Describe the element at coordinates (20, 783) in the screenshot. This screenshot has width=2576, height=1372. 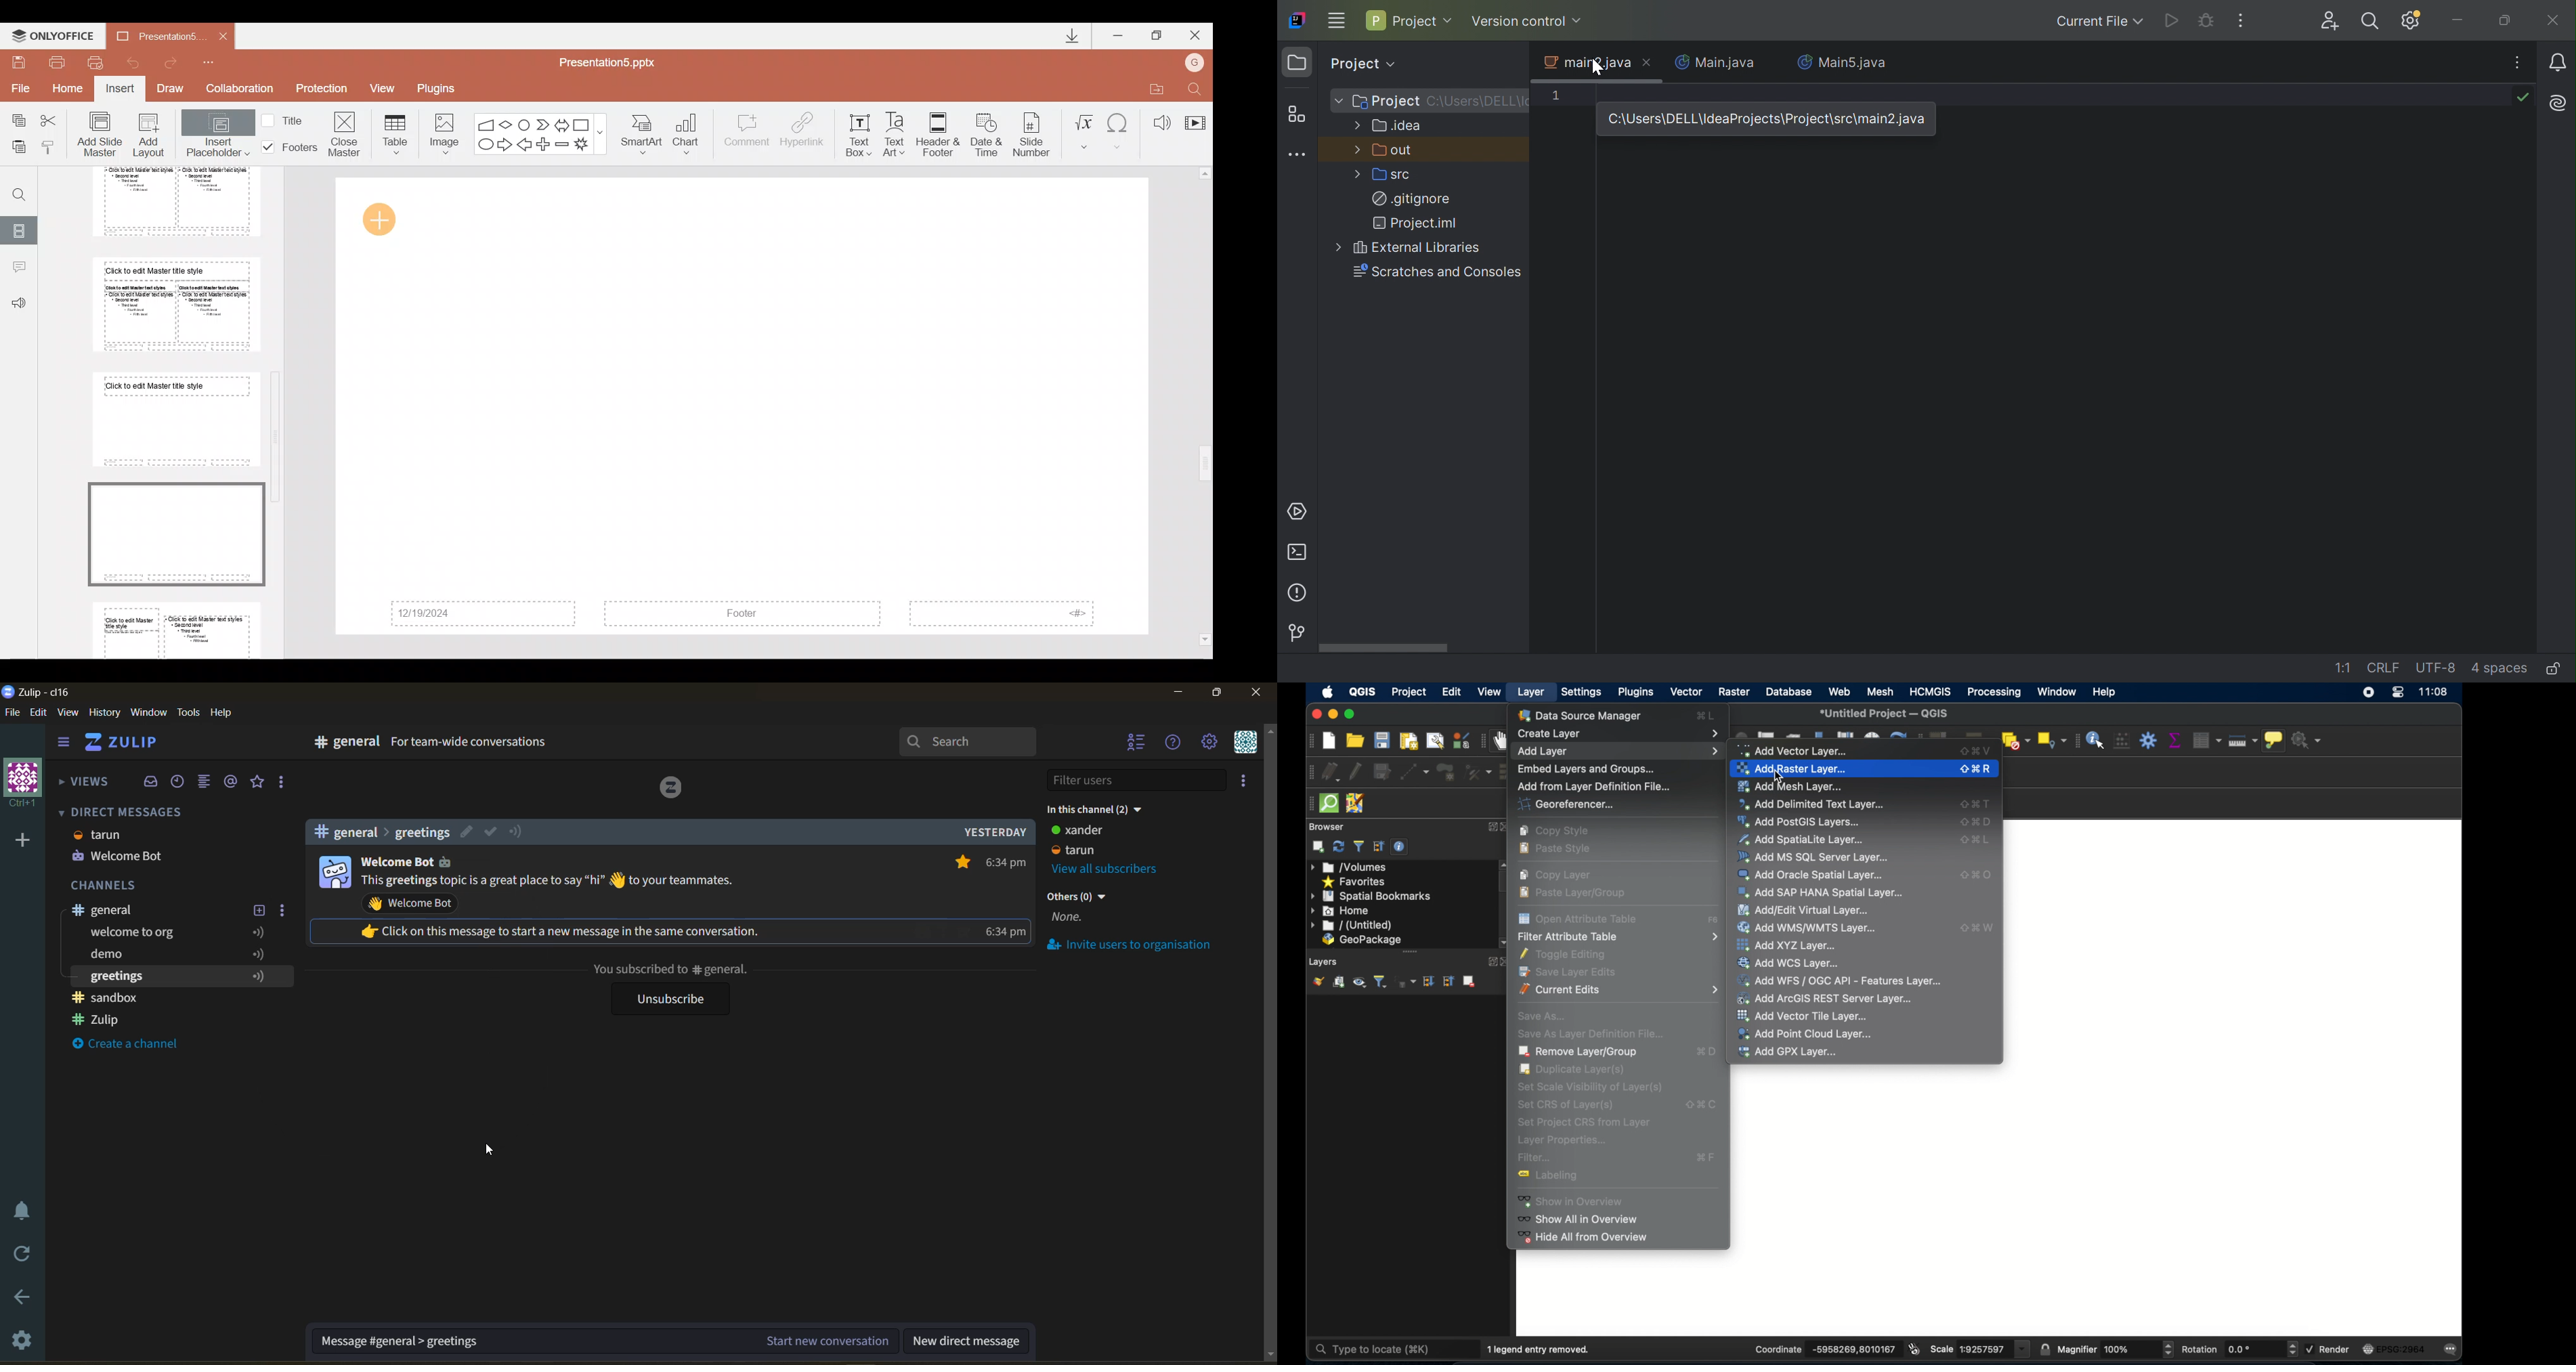
I see `organisation name and profile pic` at that location.